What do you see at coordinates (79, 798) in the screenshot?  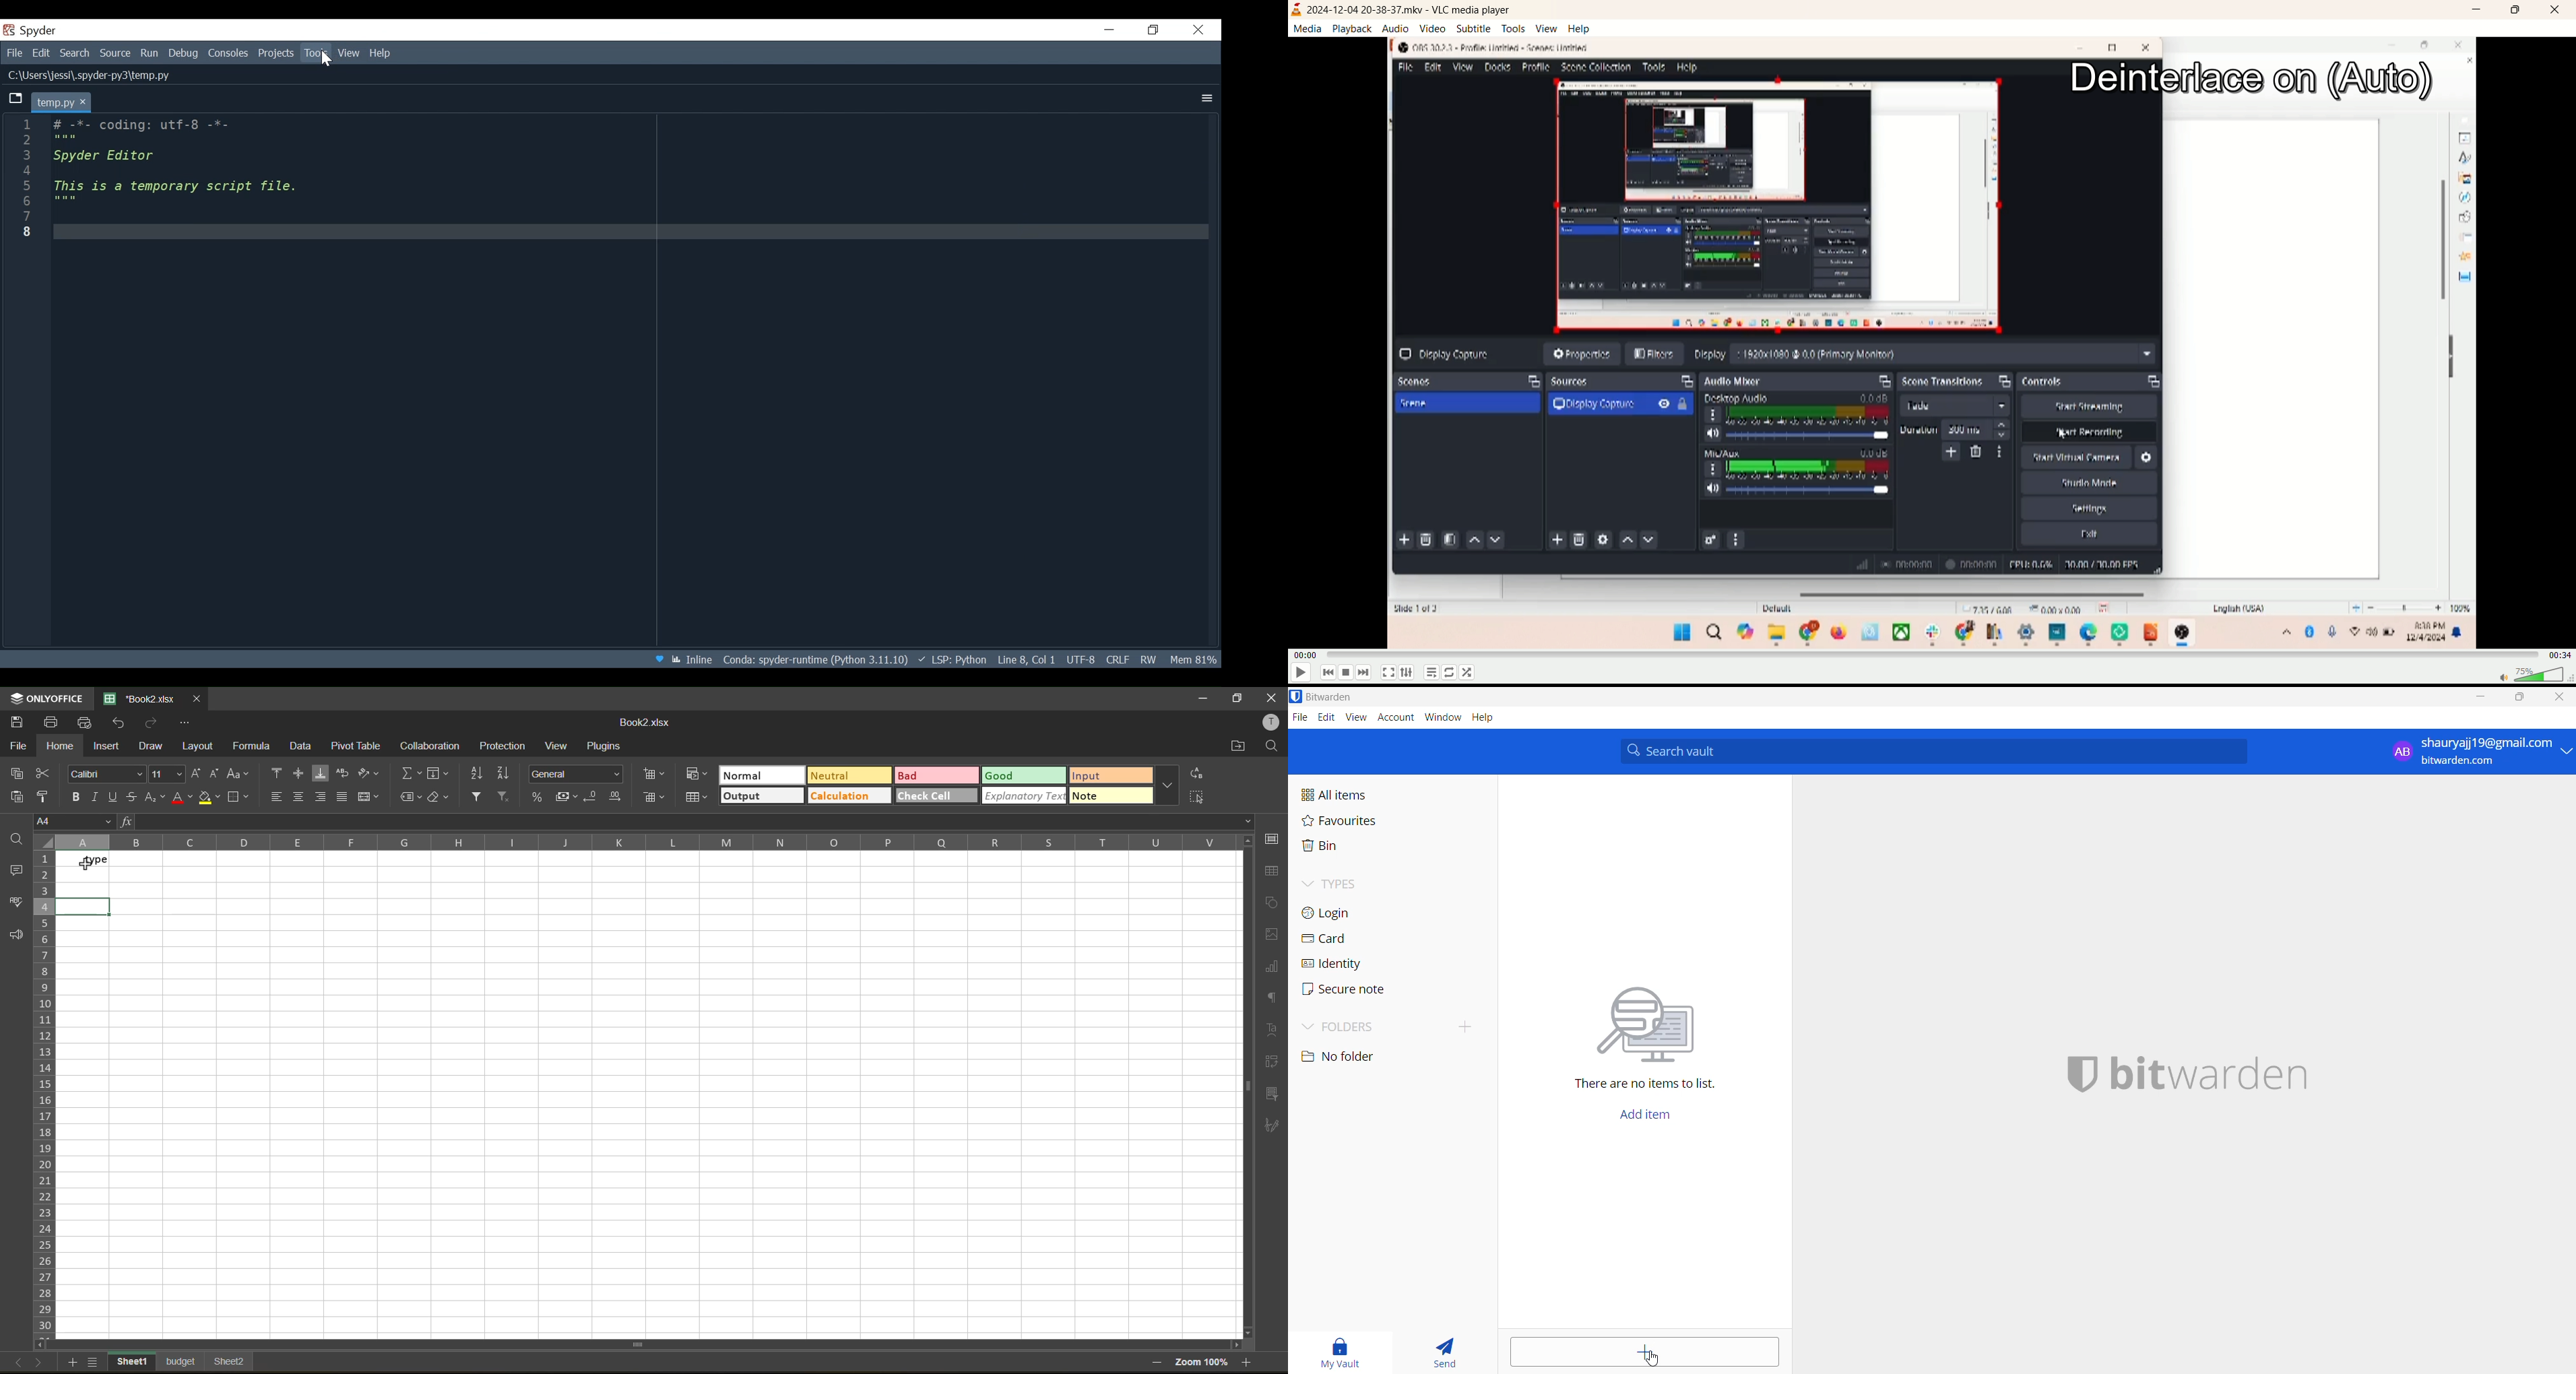 I see `bold` at bounding box center [79, 798].